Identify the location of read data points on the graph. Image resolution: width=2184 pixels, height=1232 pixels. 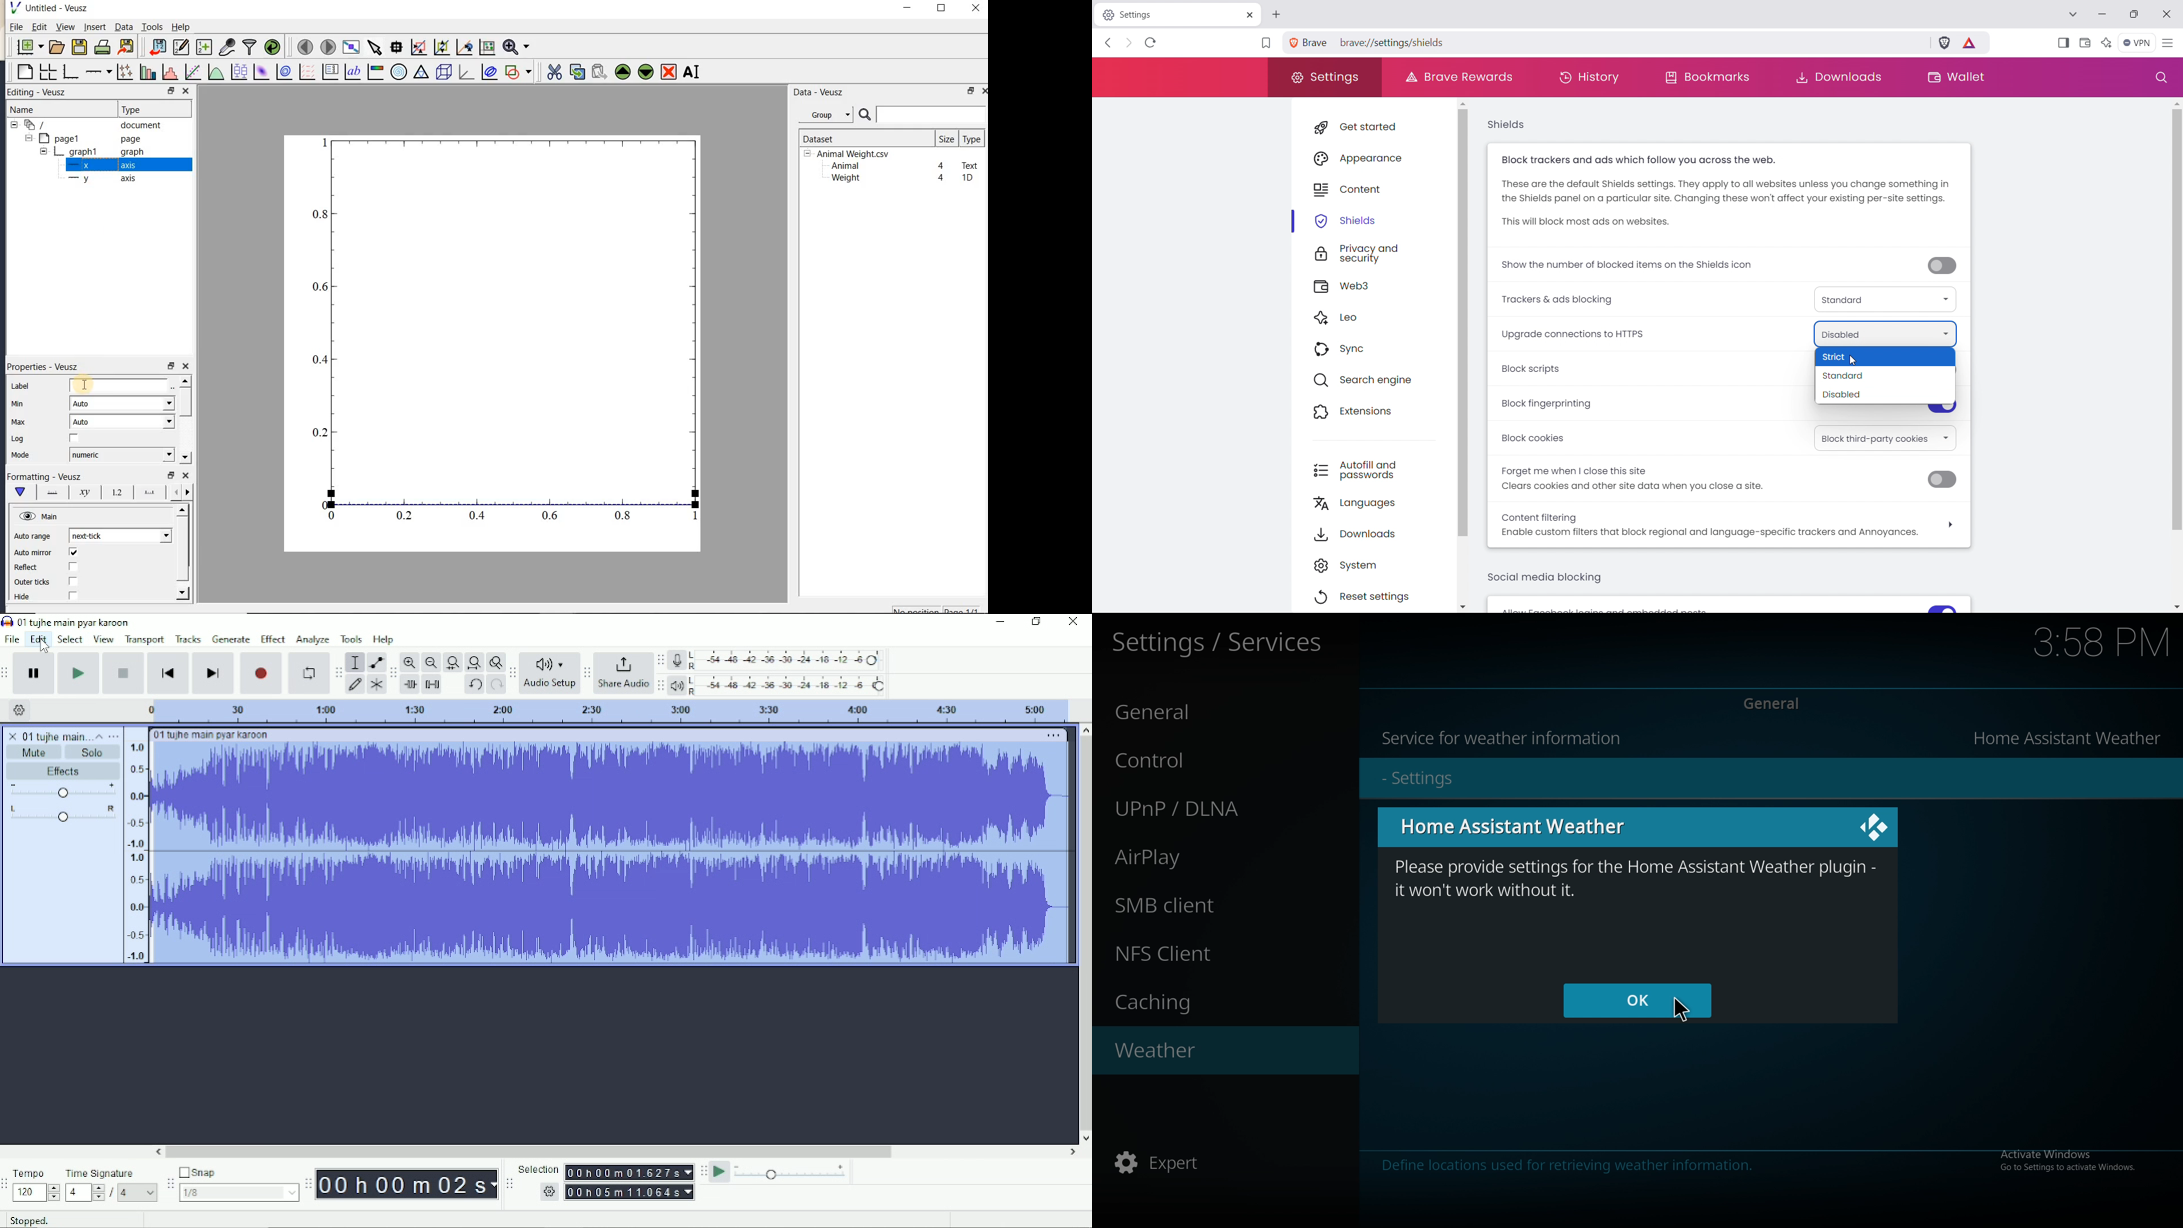
(396, 48).